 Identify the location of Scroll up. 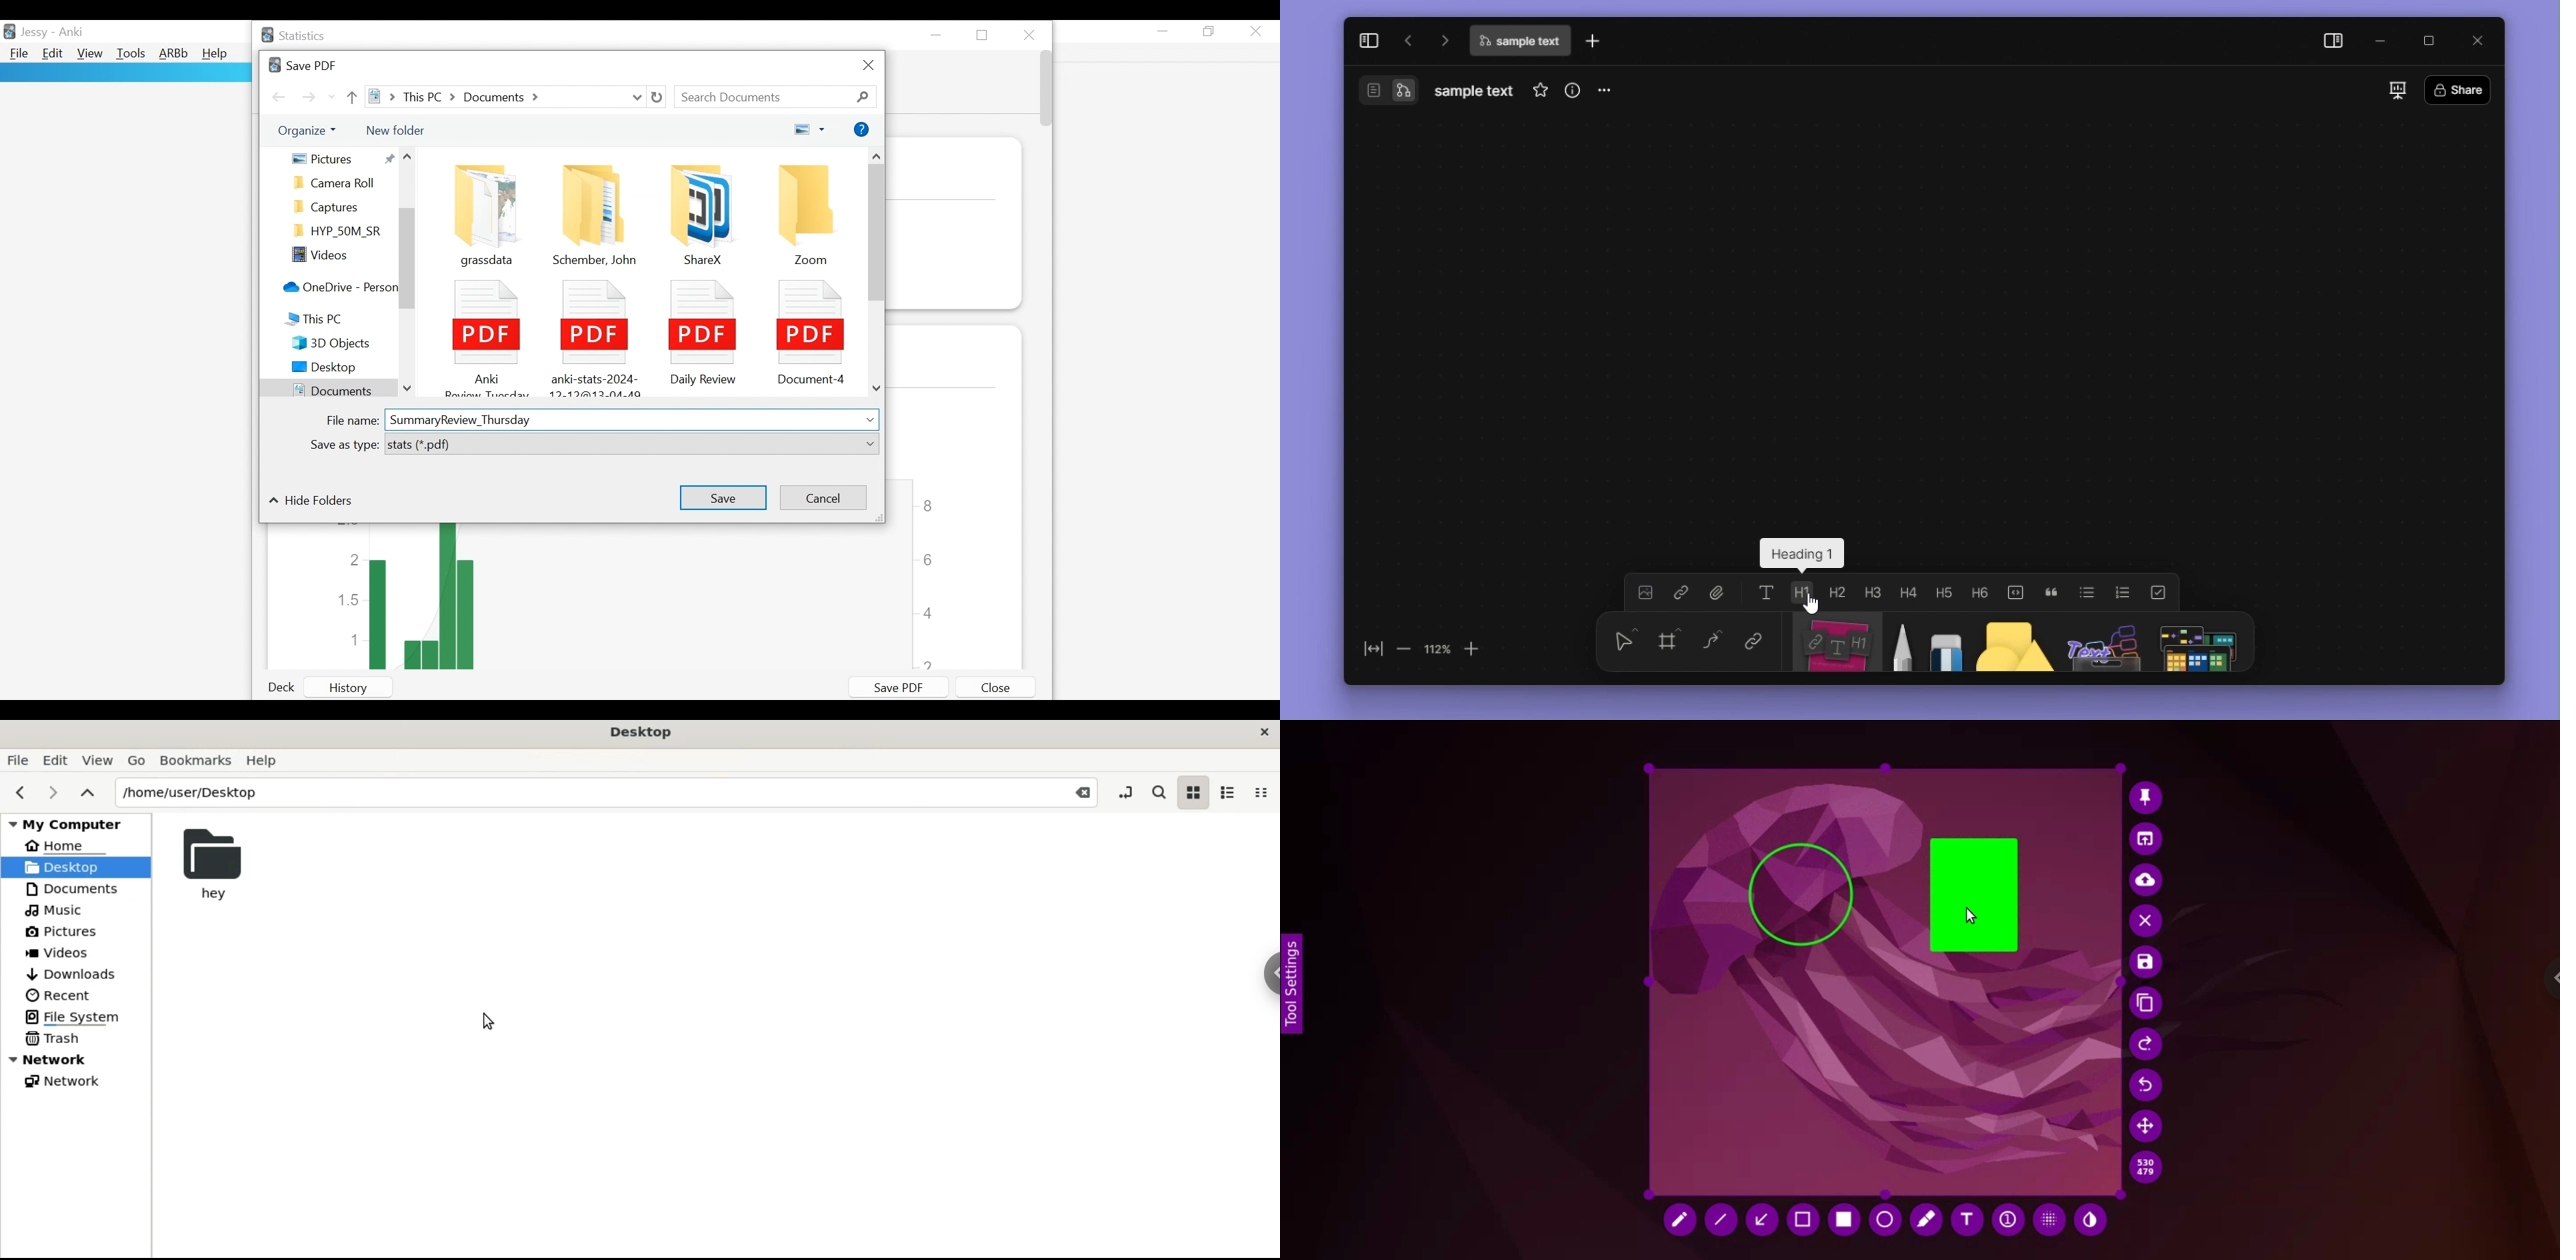
(877, 157).